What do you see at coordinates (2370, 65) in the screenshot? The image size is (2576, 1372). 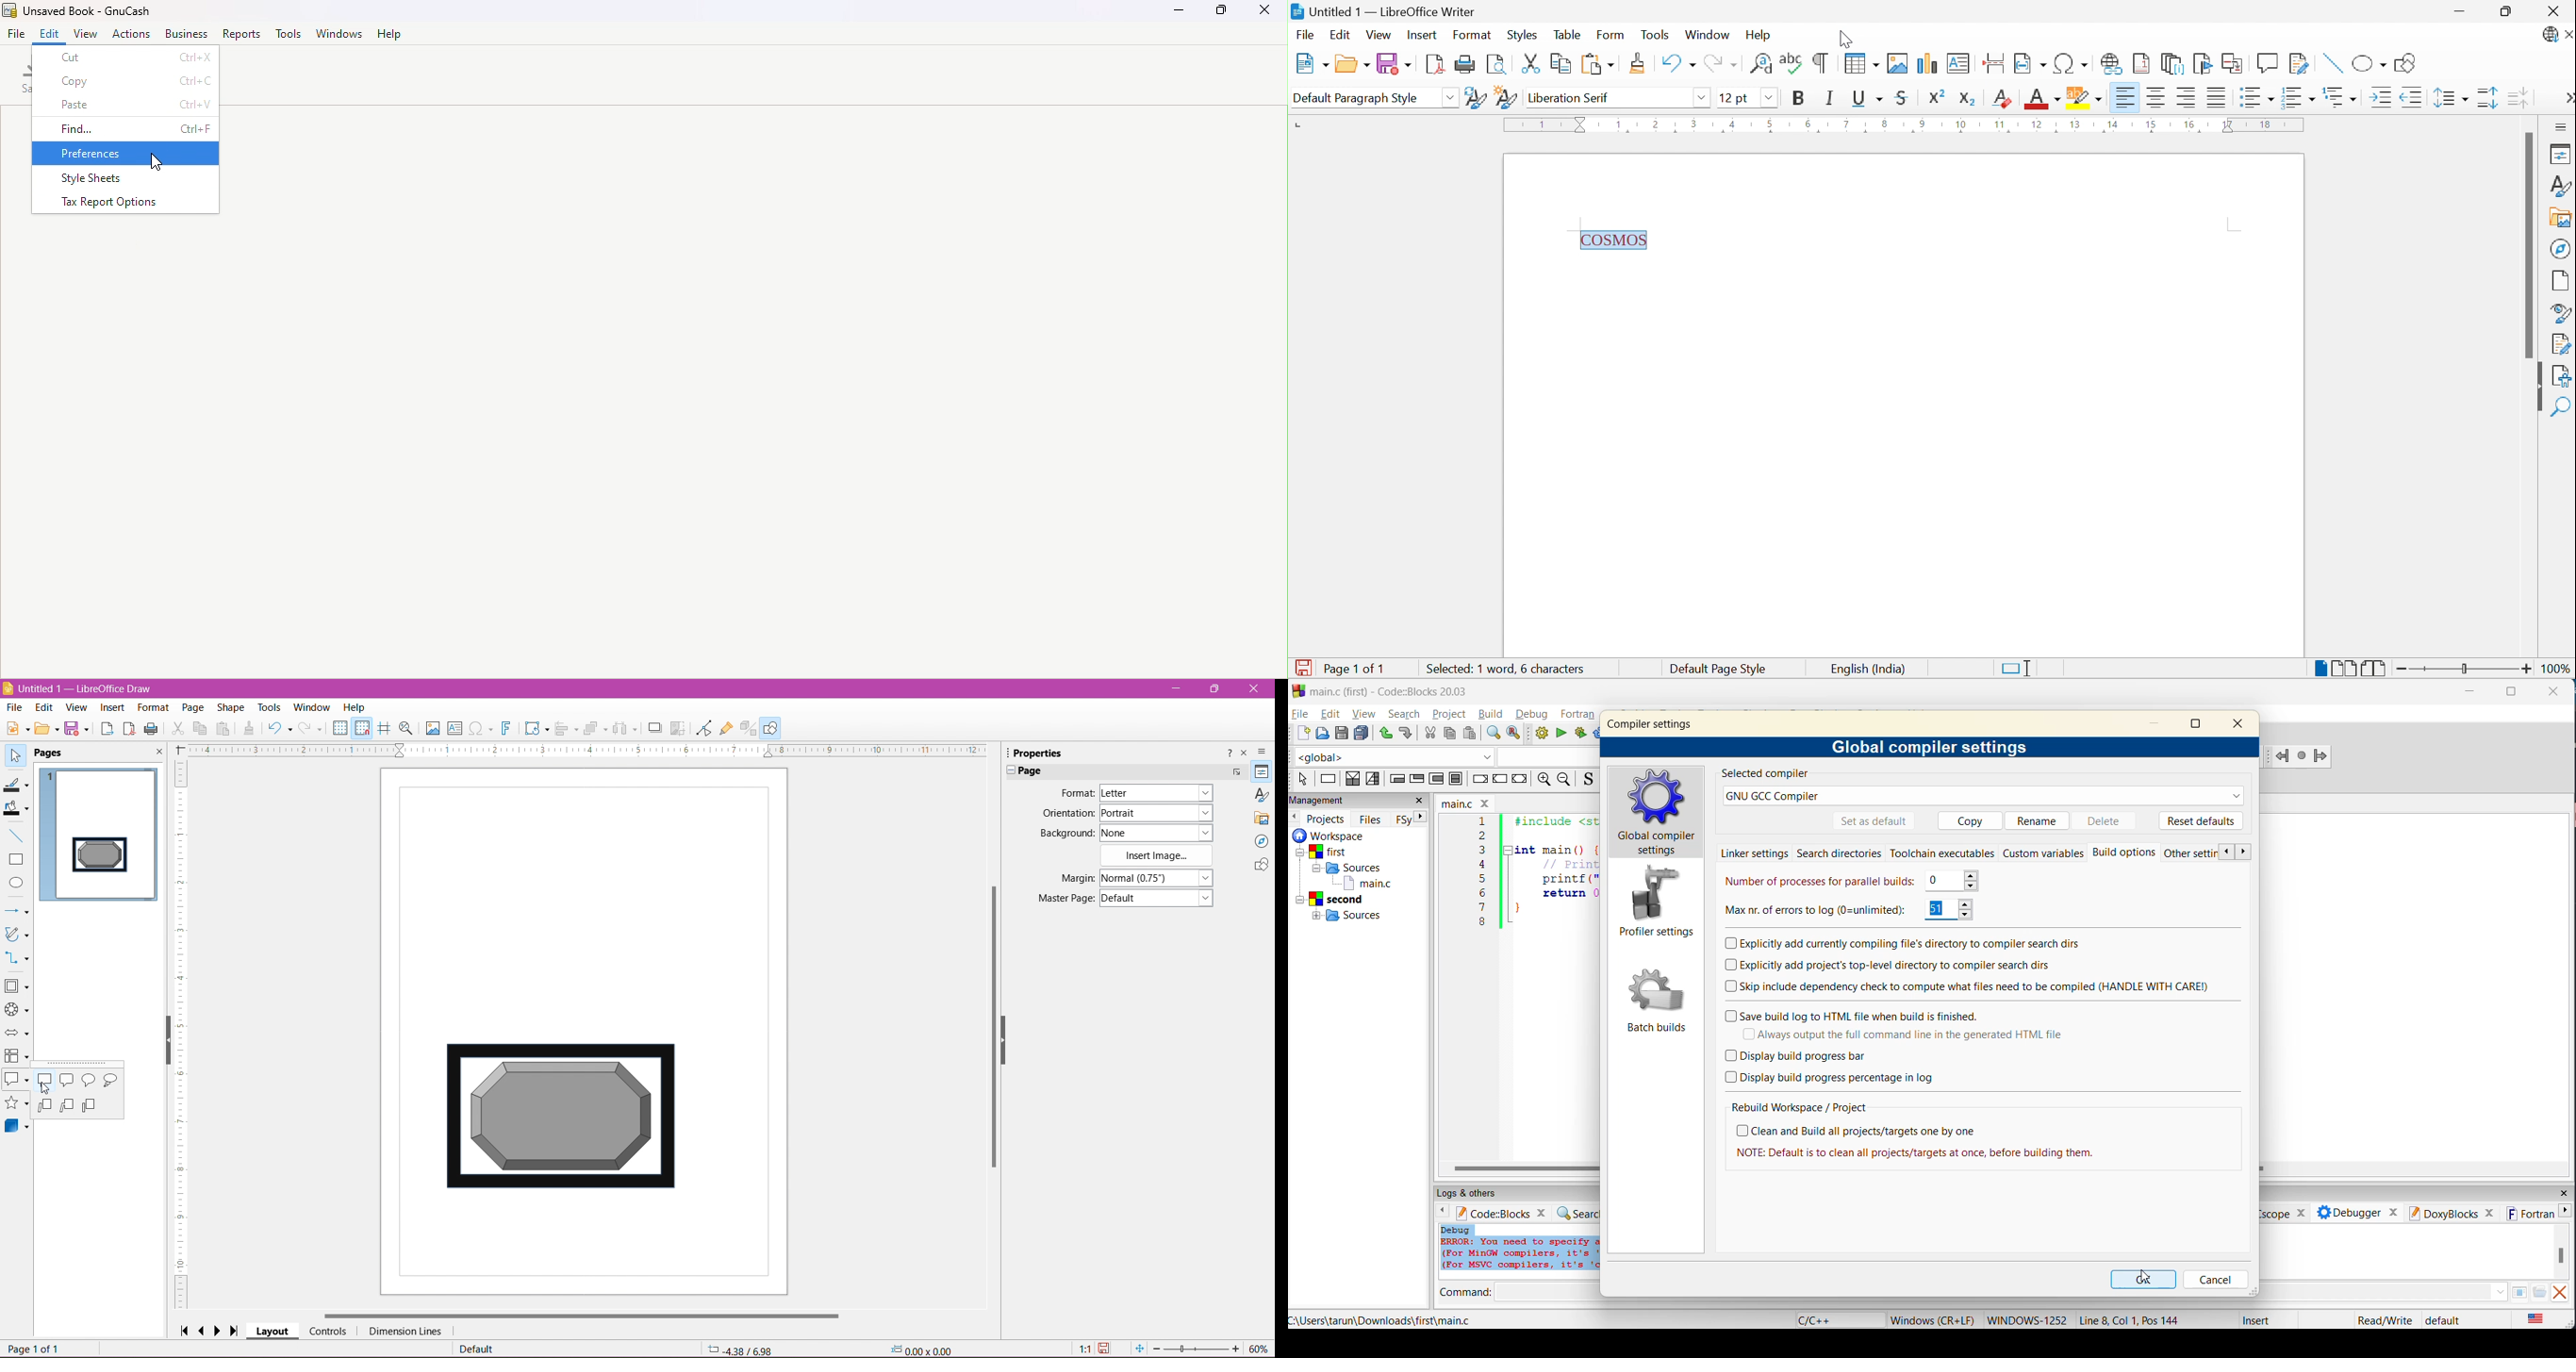 I see `Basic Shapes` at bounding box center [2370, 65].